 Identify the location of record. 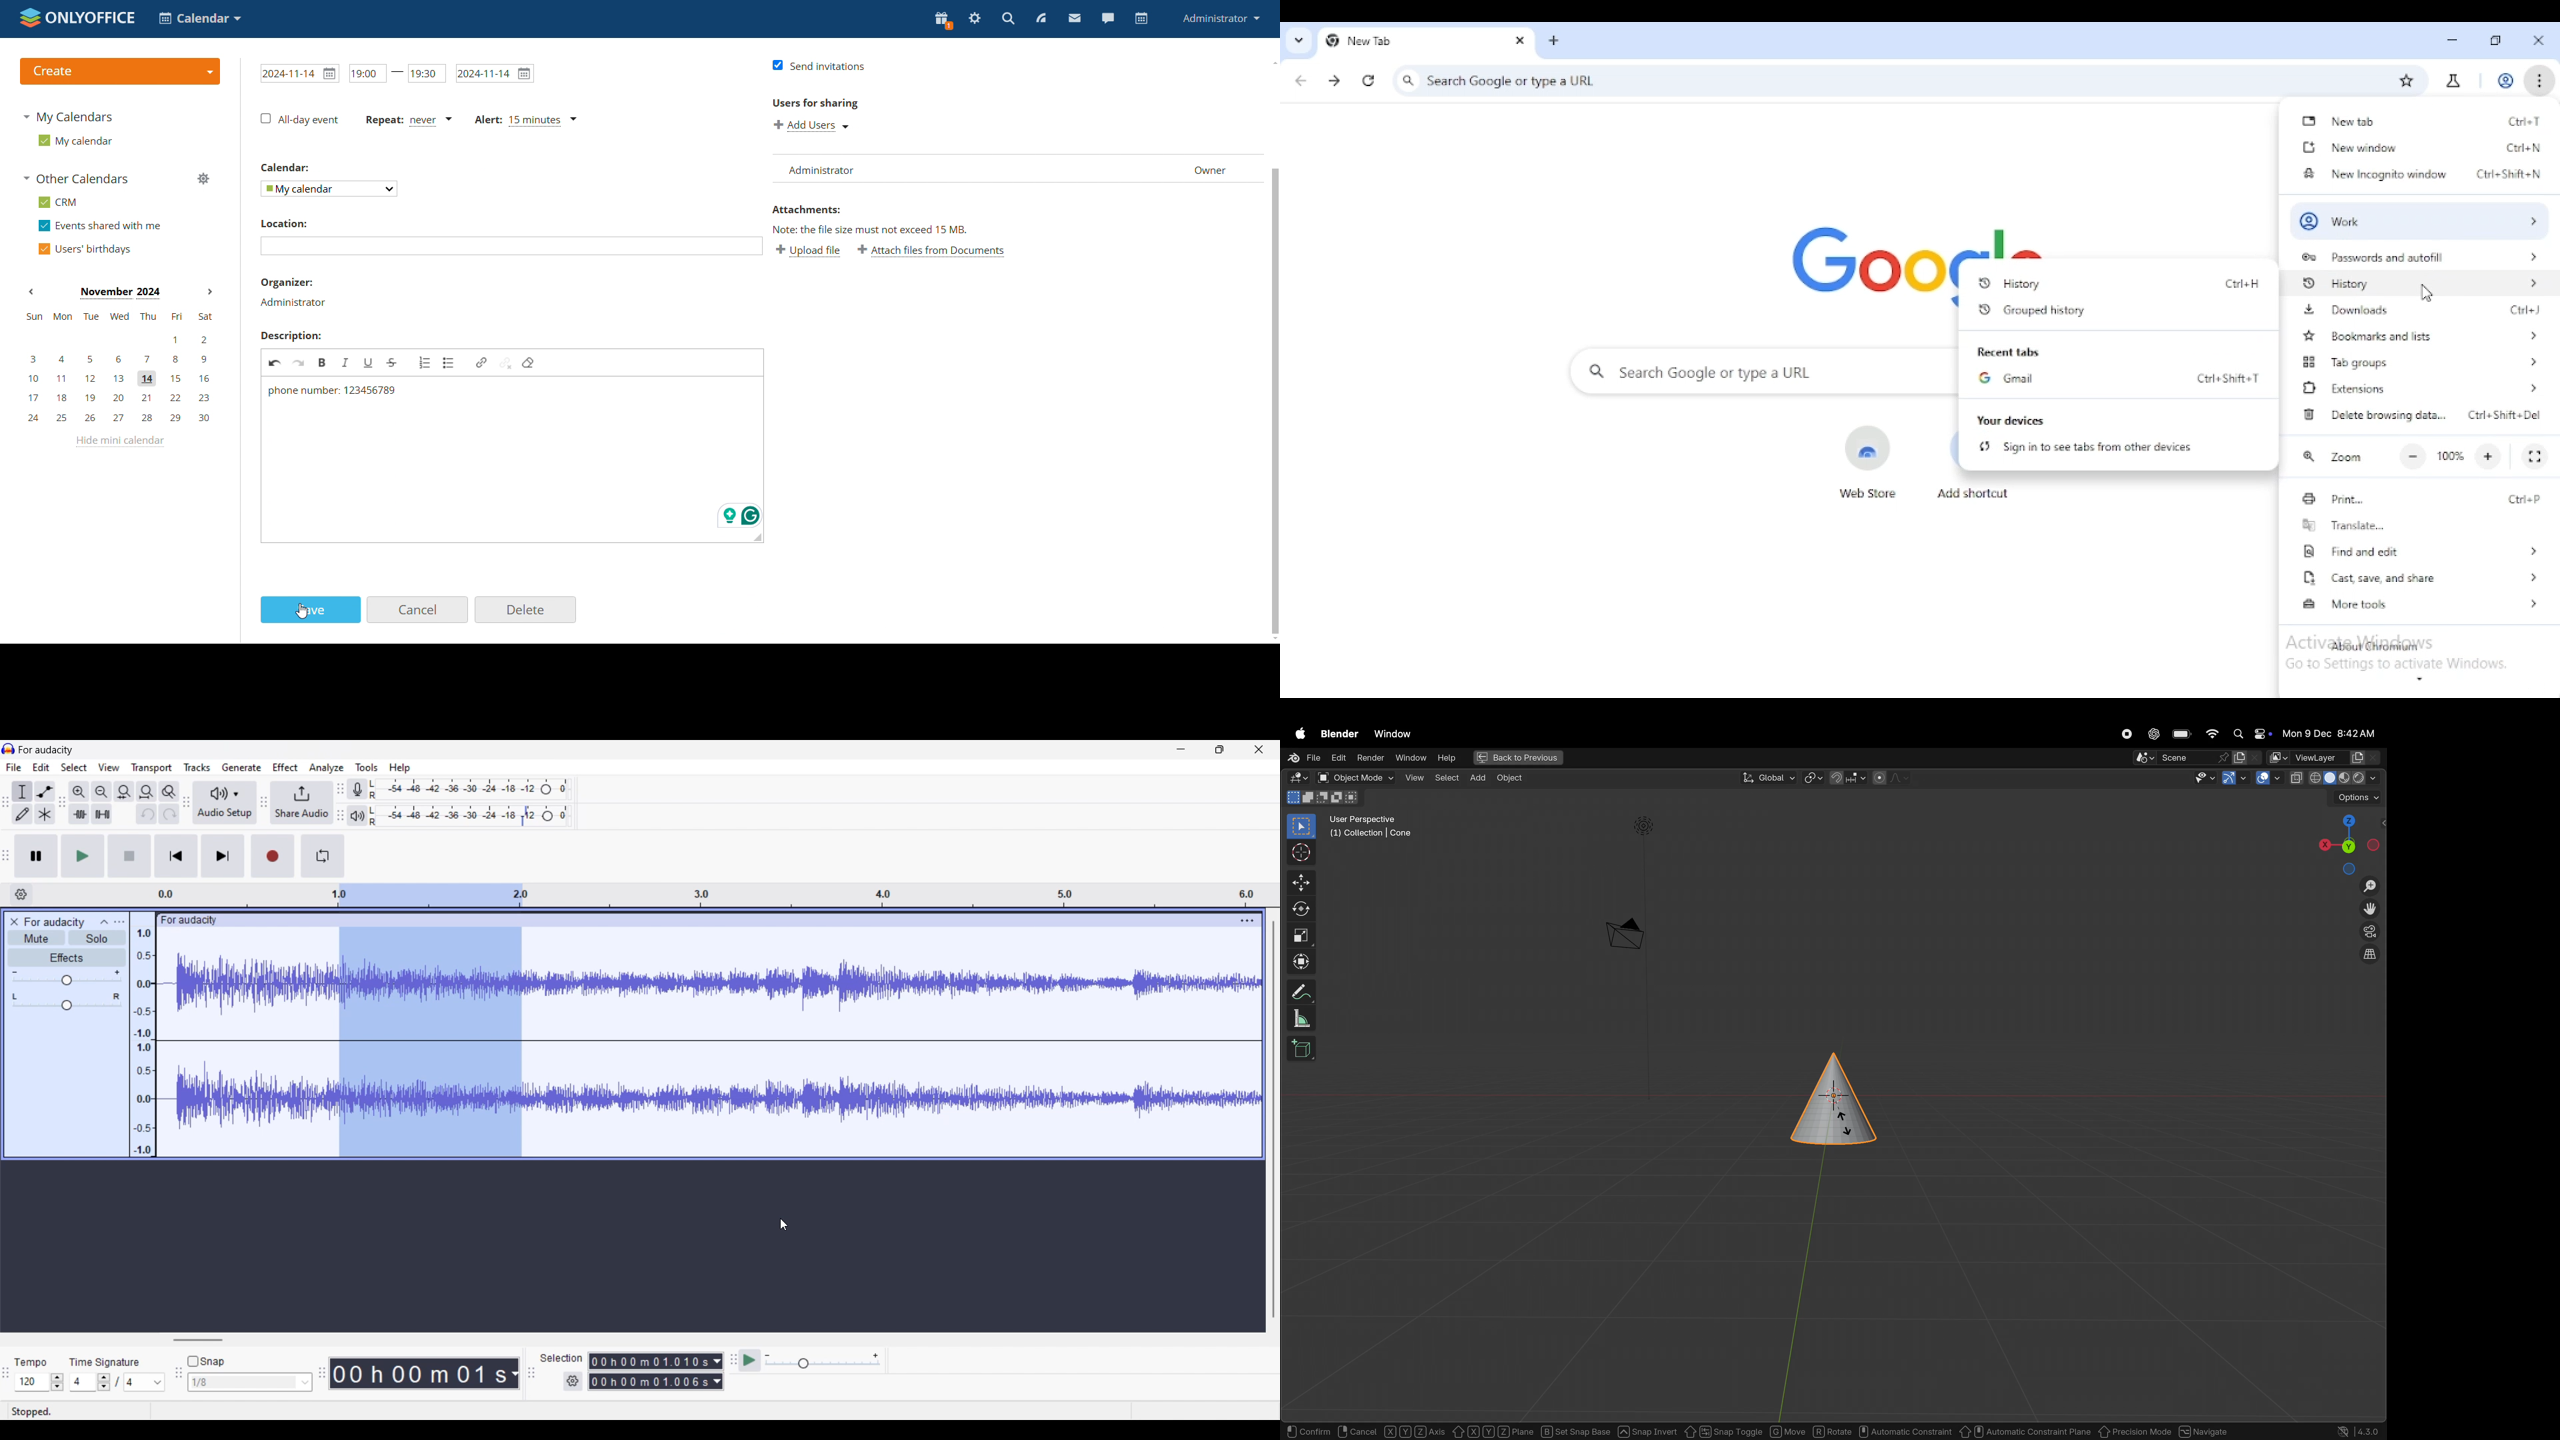
(2127, 734).